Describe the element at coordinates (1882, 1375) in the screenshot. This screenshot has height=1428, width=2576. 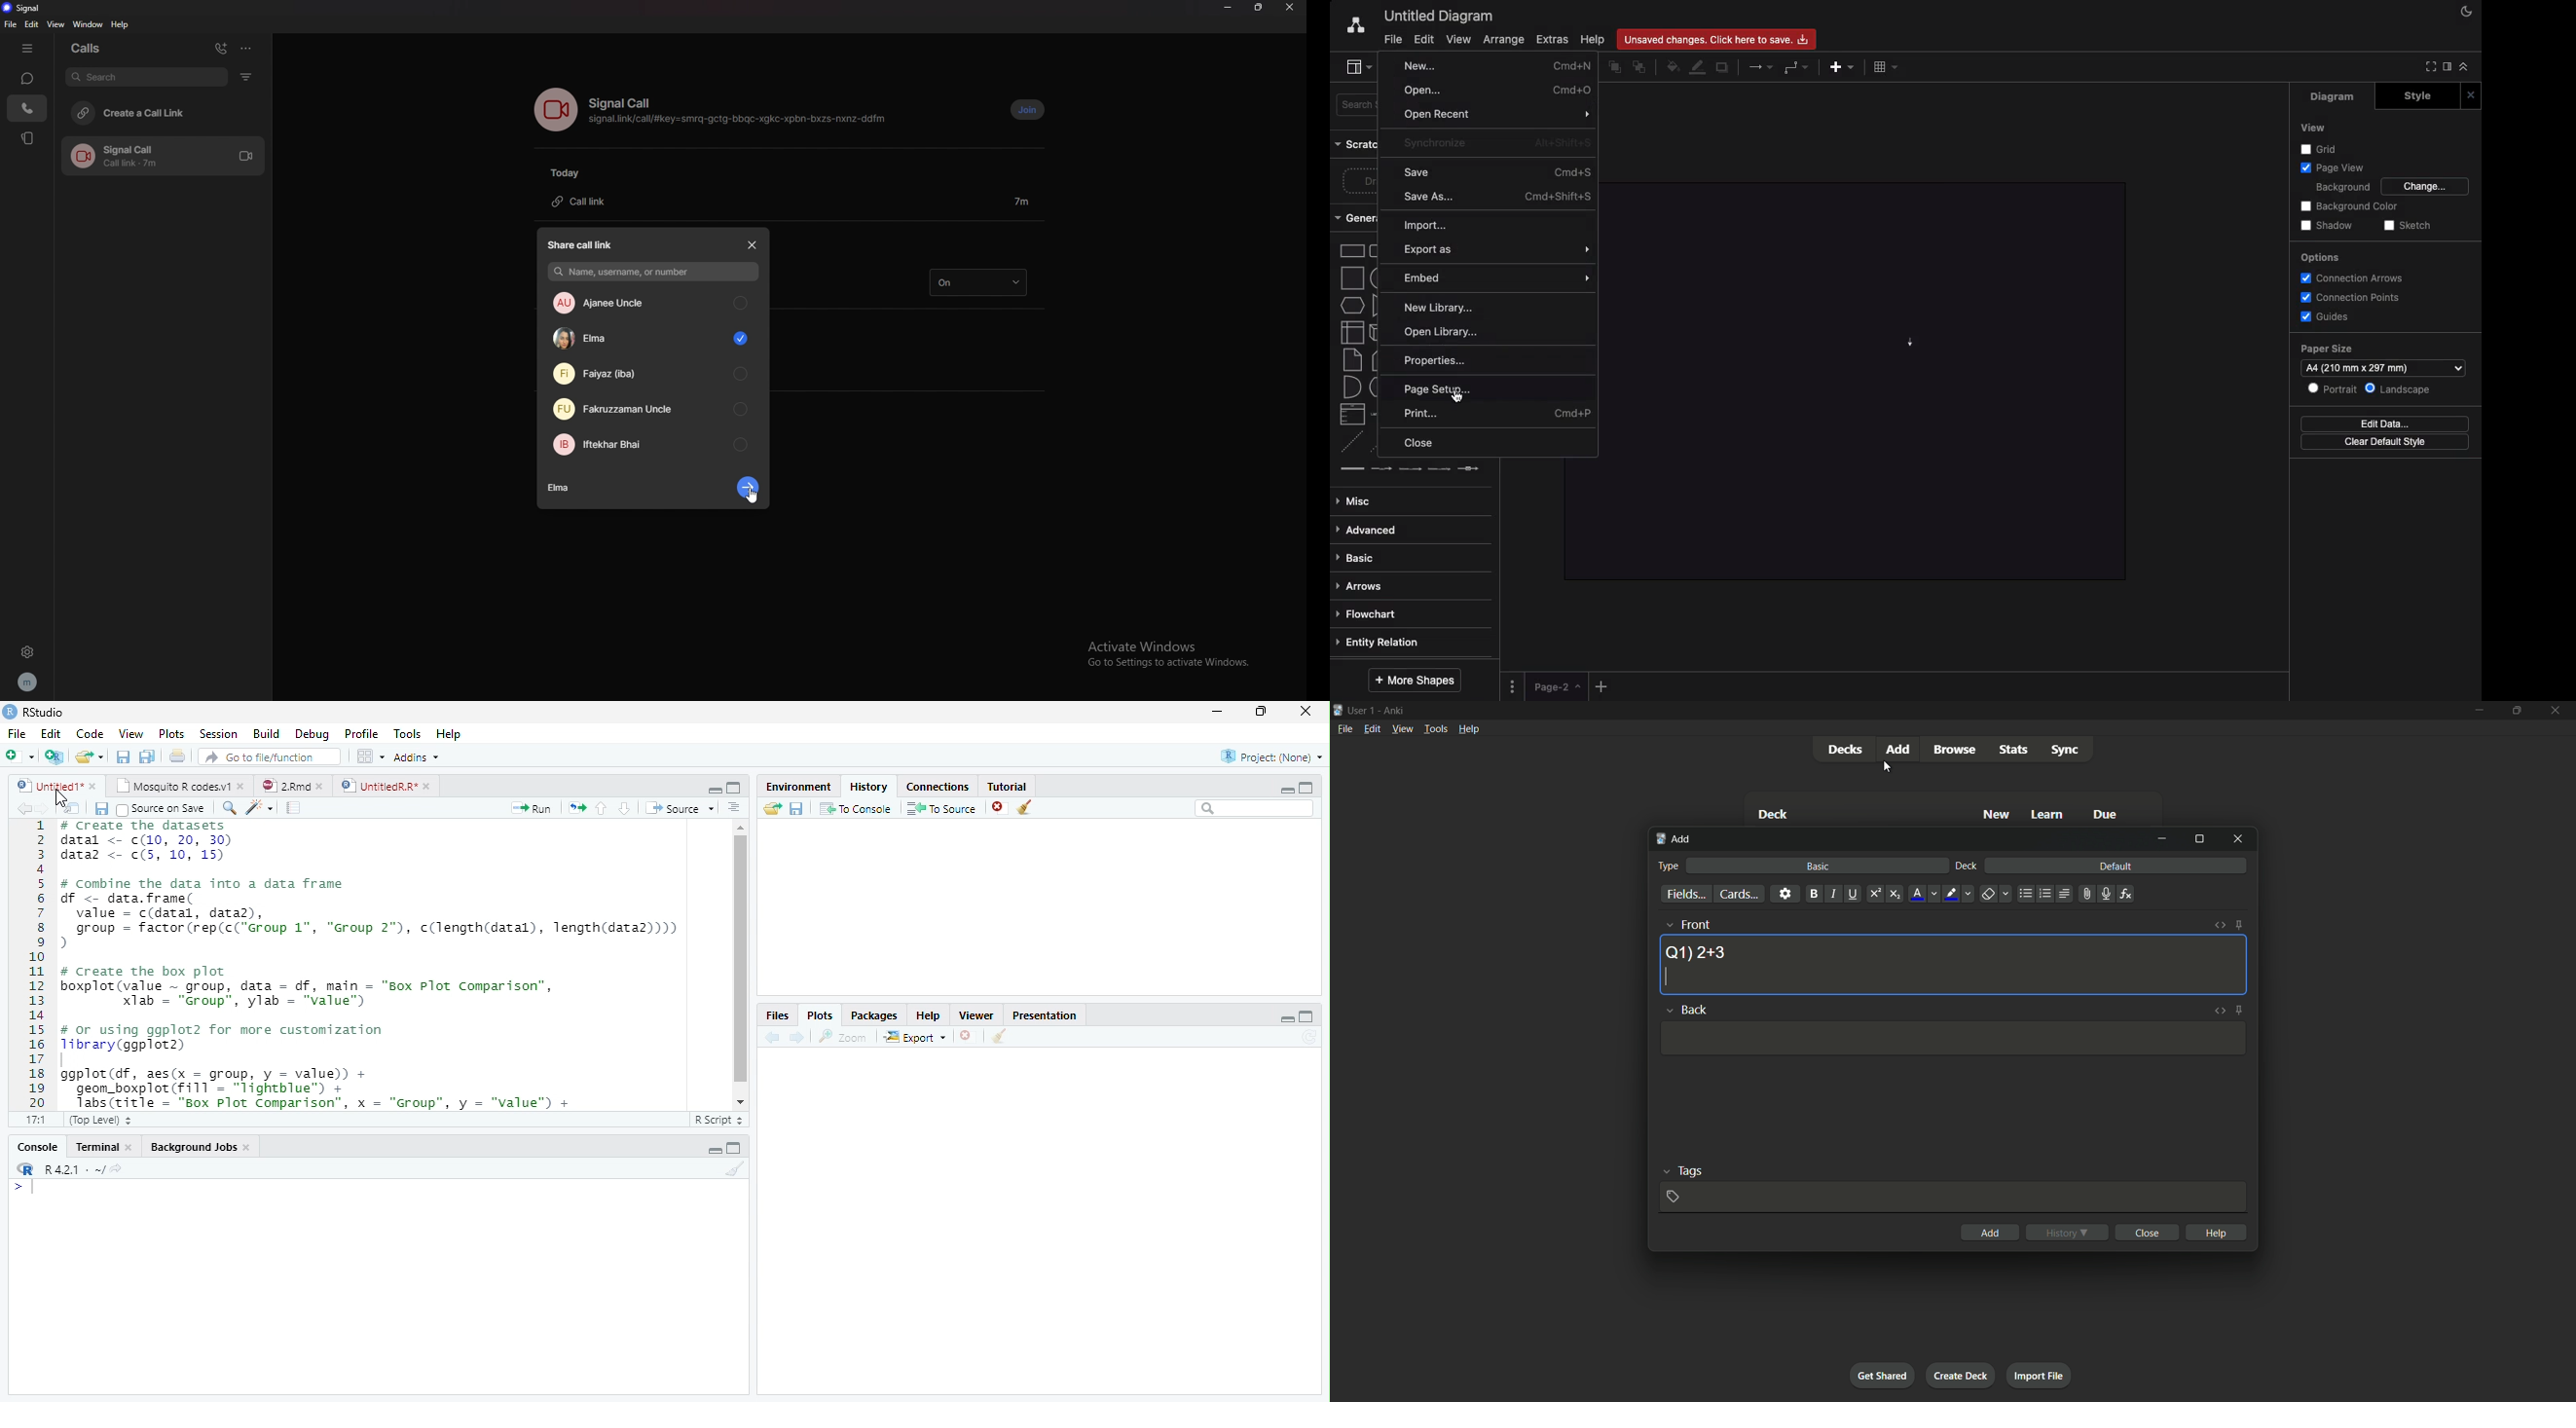
I see `get shared` at that location.